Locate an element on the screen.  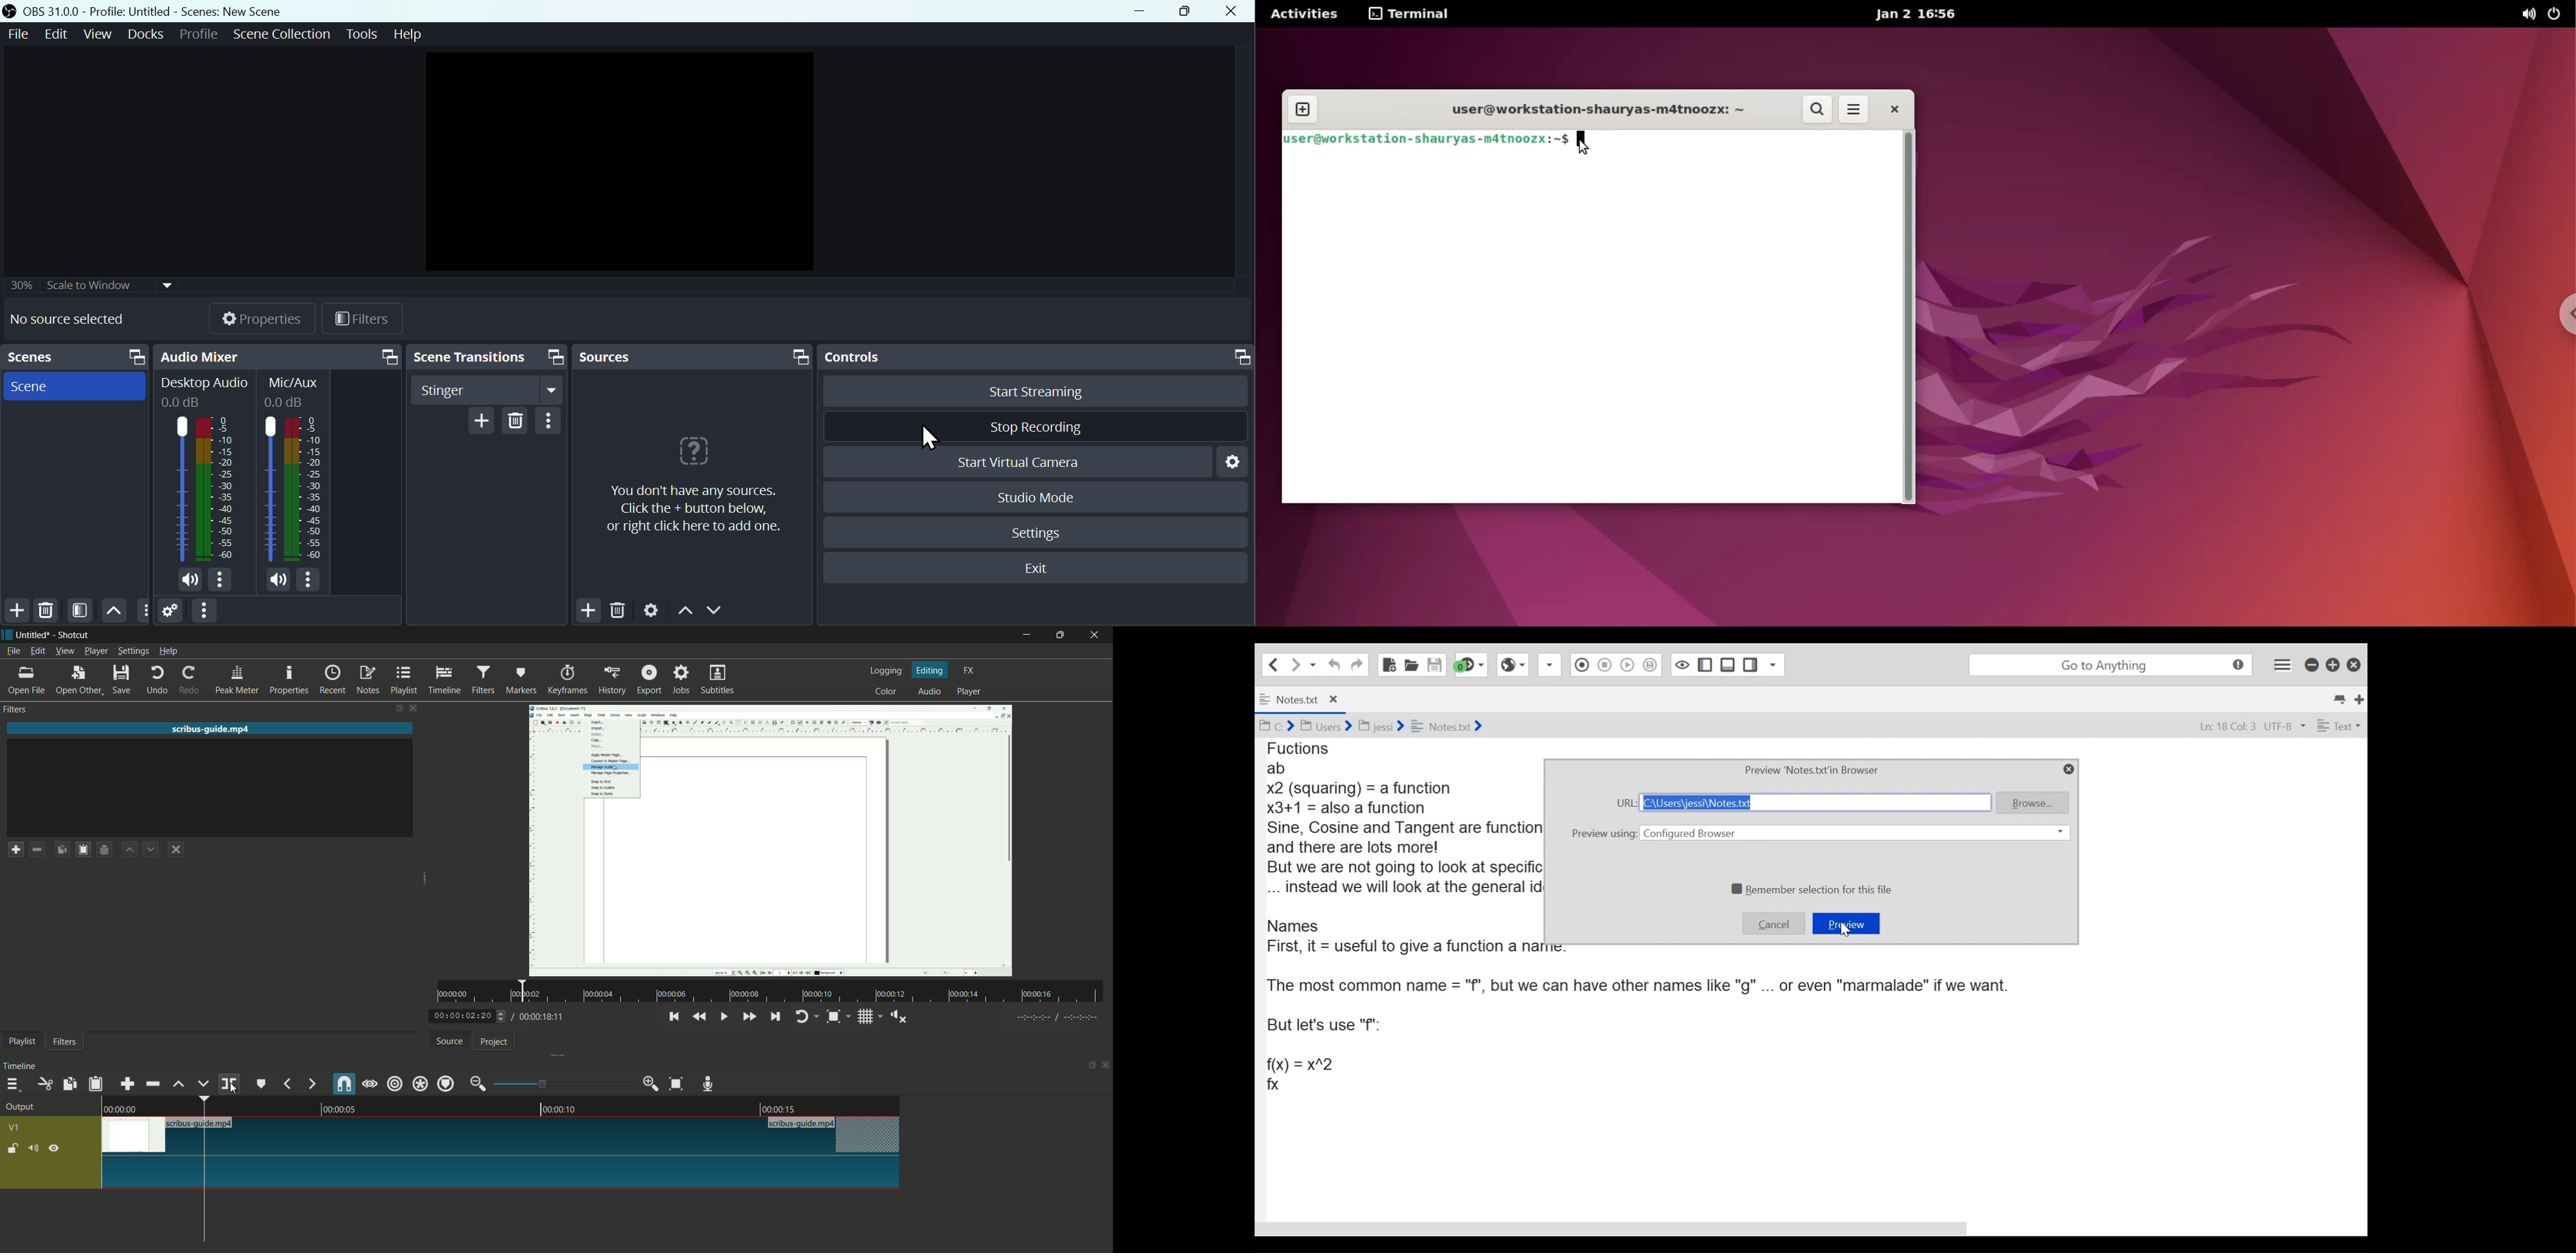
up is located at coordinates (684, 611).